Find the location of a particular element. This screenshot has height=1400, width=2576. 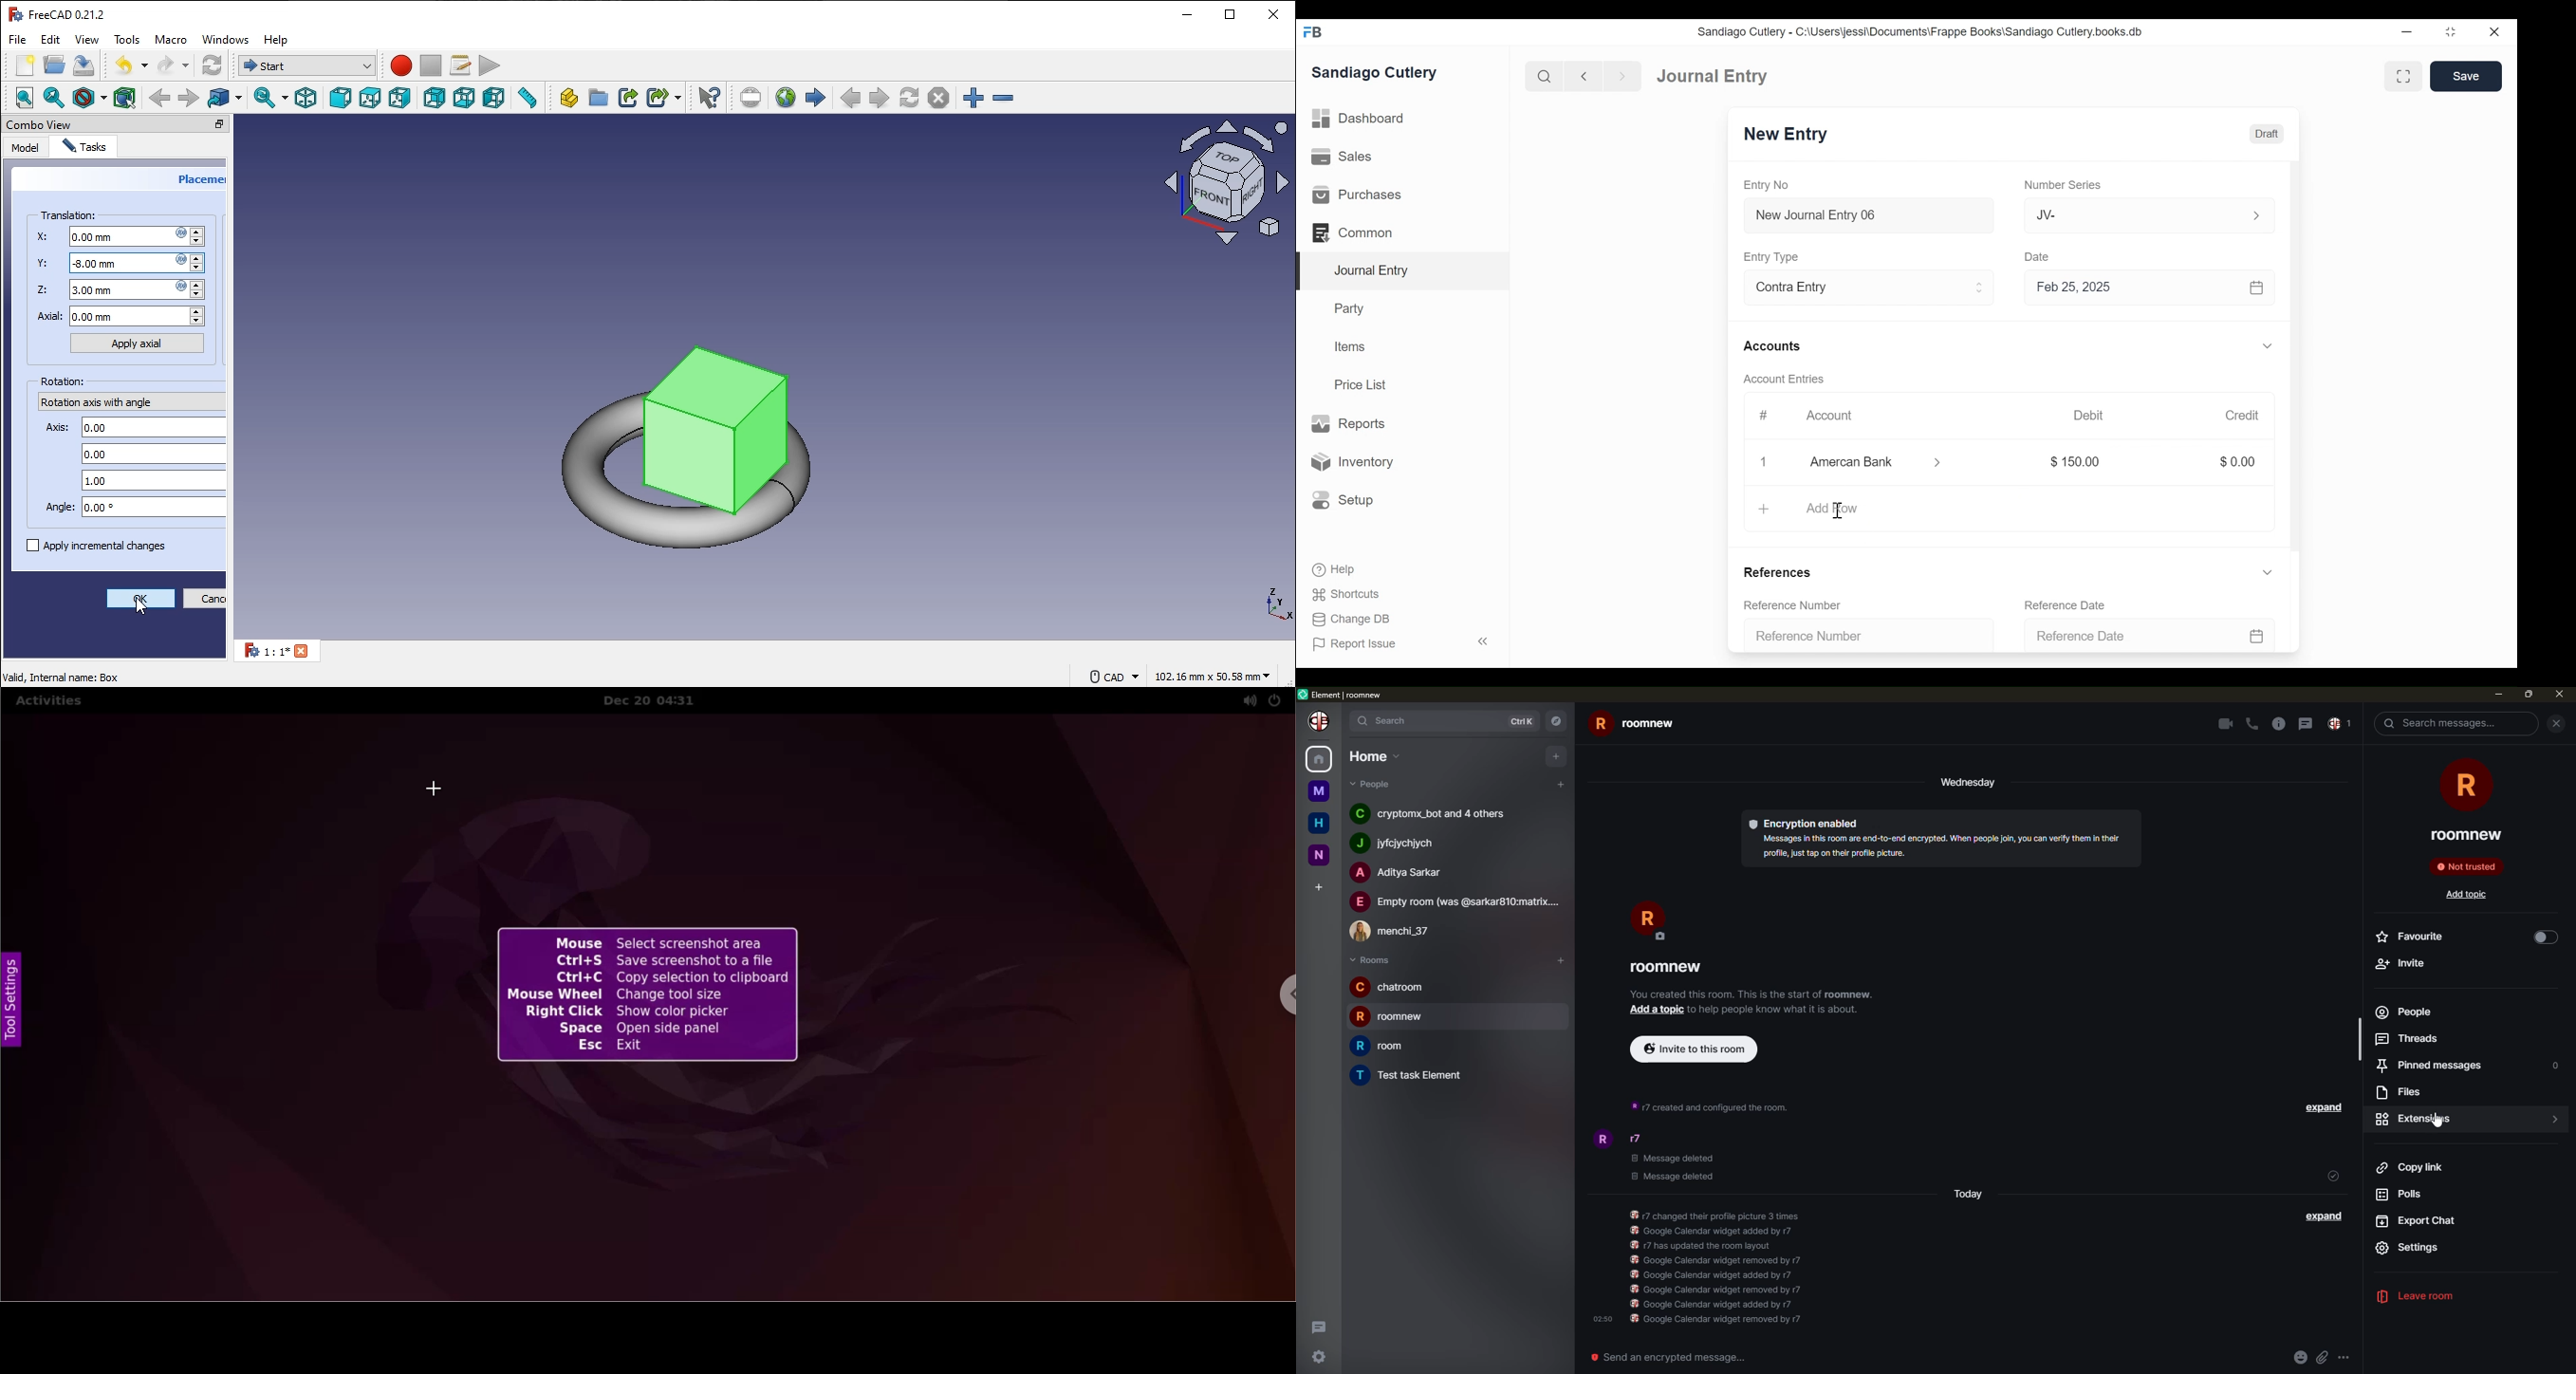

add is located at coordinates (1561, 959).